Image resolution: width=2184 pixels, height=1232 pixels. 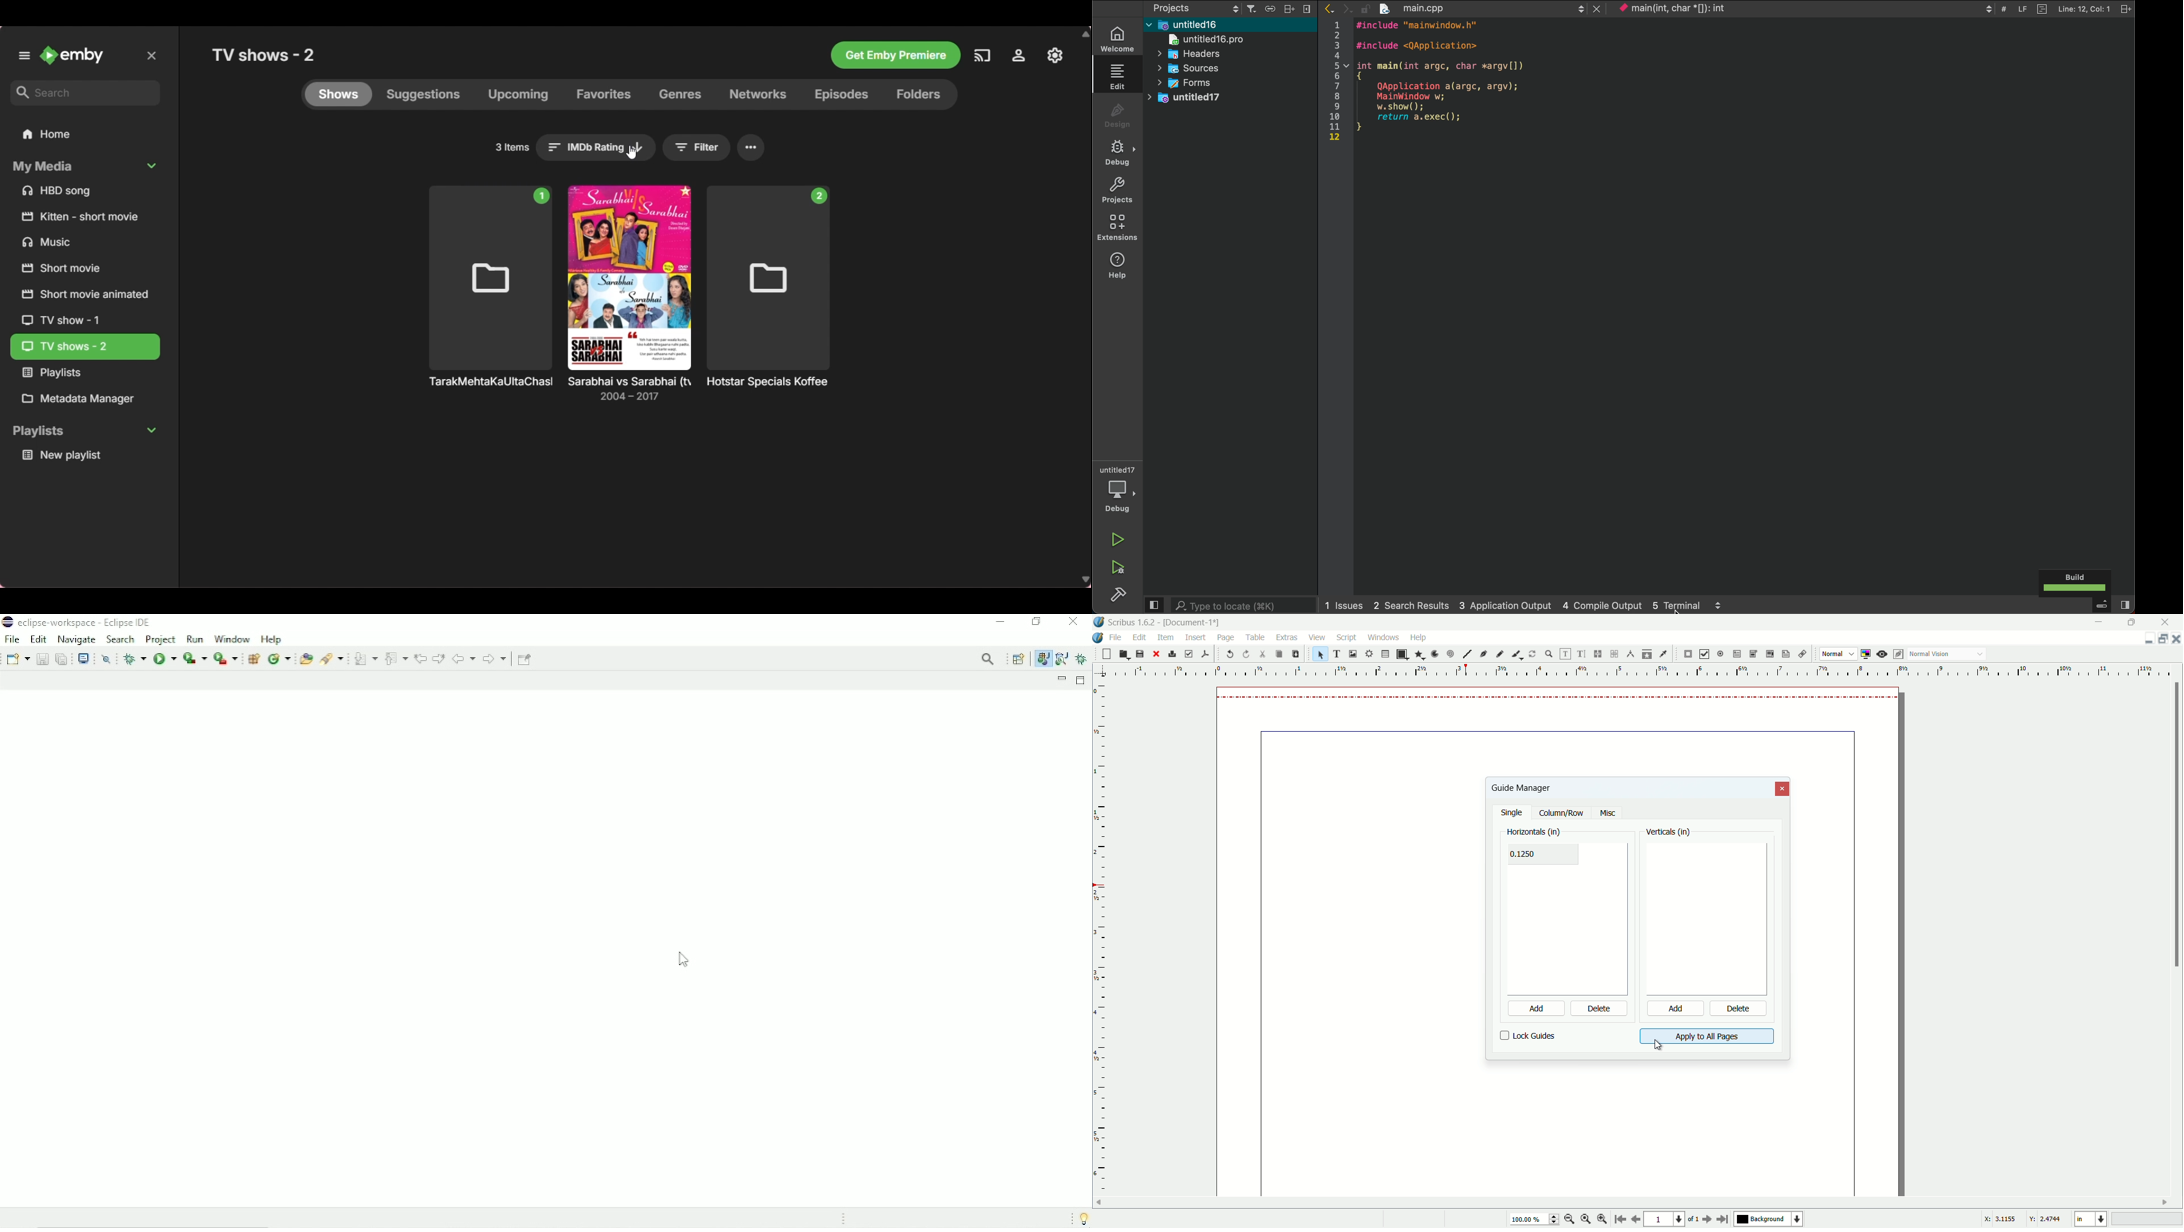 I want to click on #include "mainwindow.h" #include <QApplication>int main(int argc, char *argv[]){QApplication a(argc, argv);MainWindow w;w.show();return a.exec();}, so click(x=1447, y=81).